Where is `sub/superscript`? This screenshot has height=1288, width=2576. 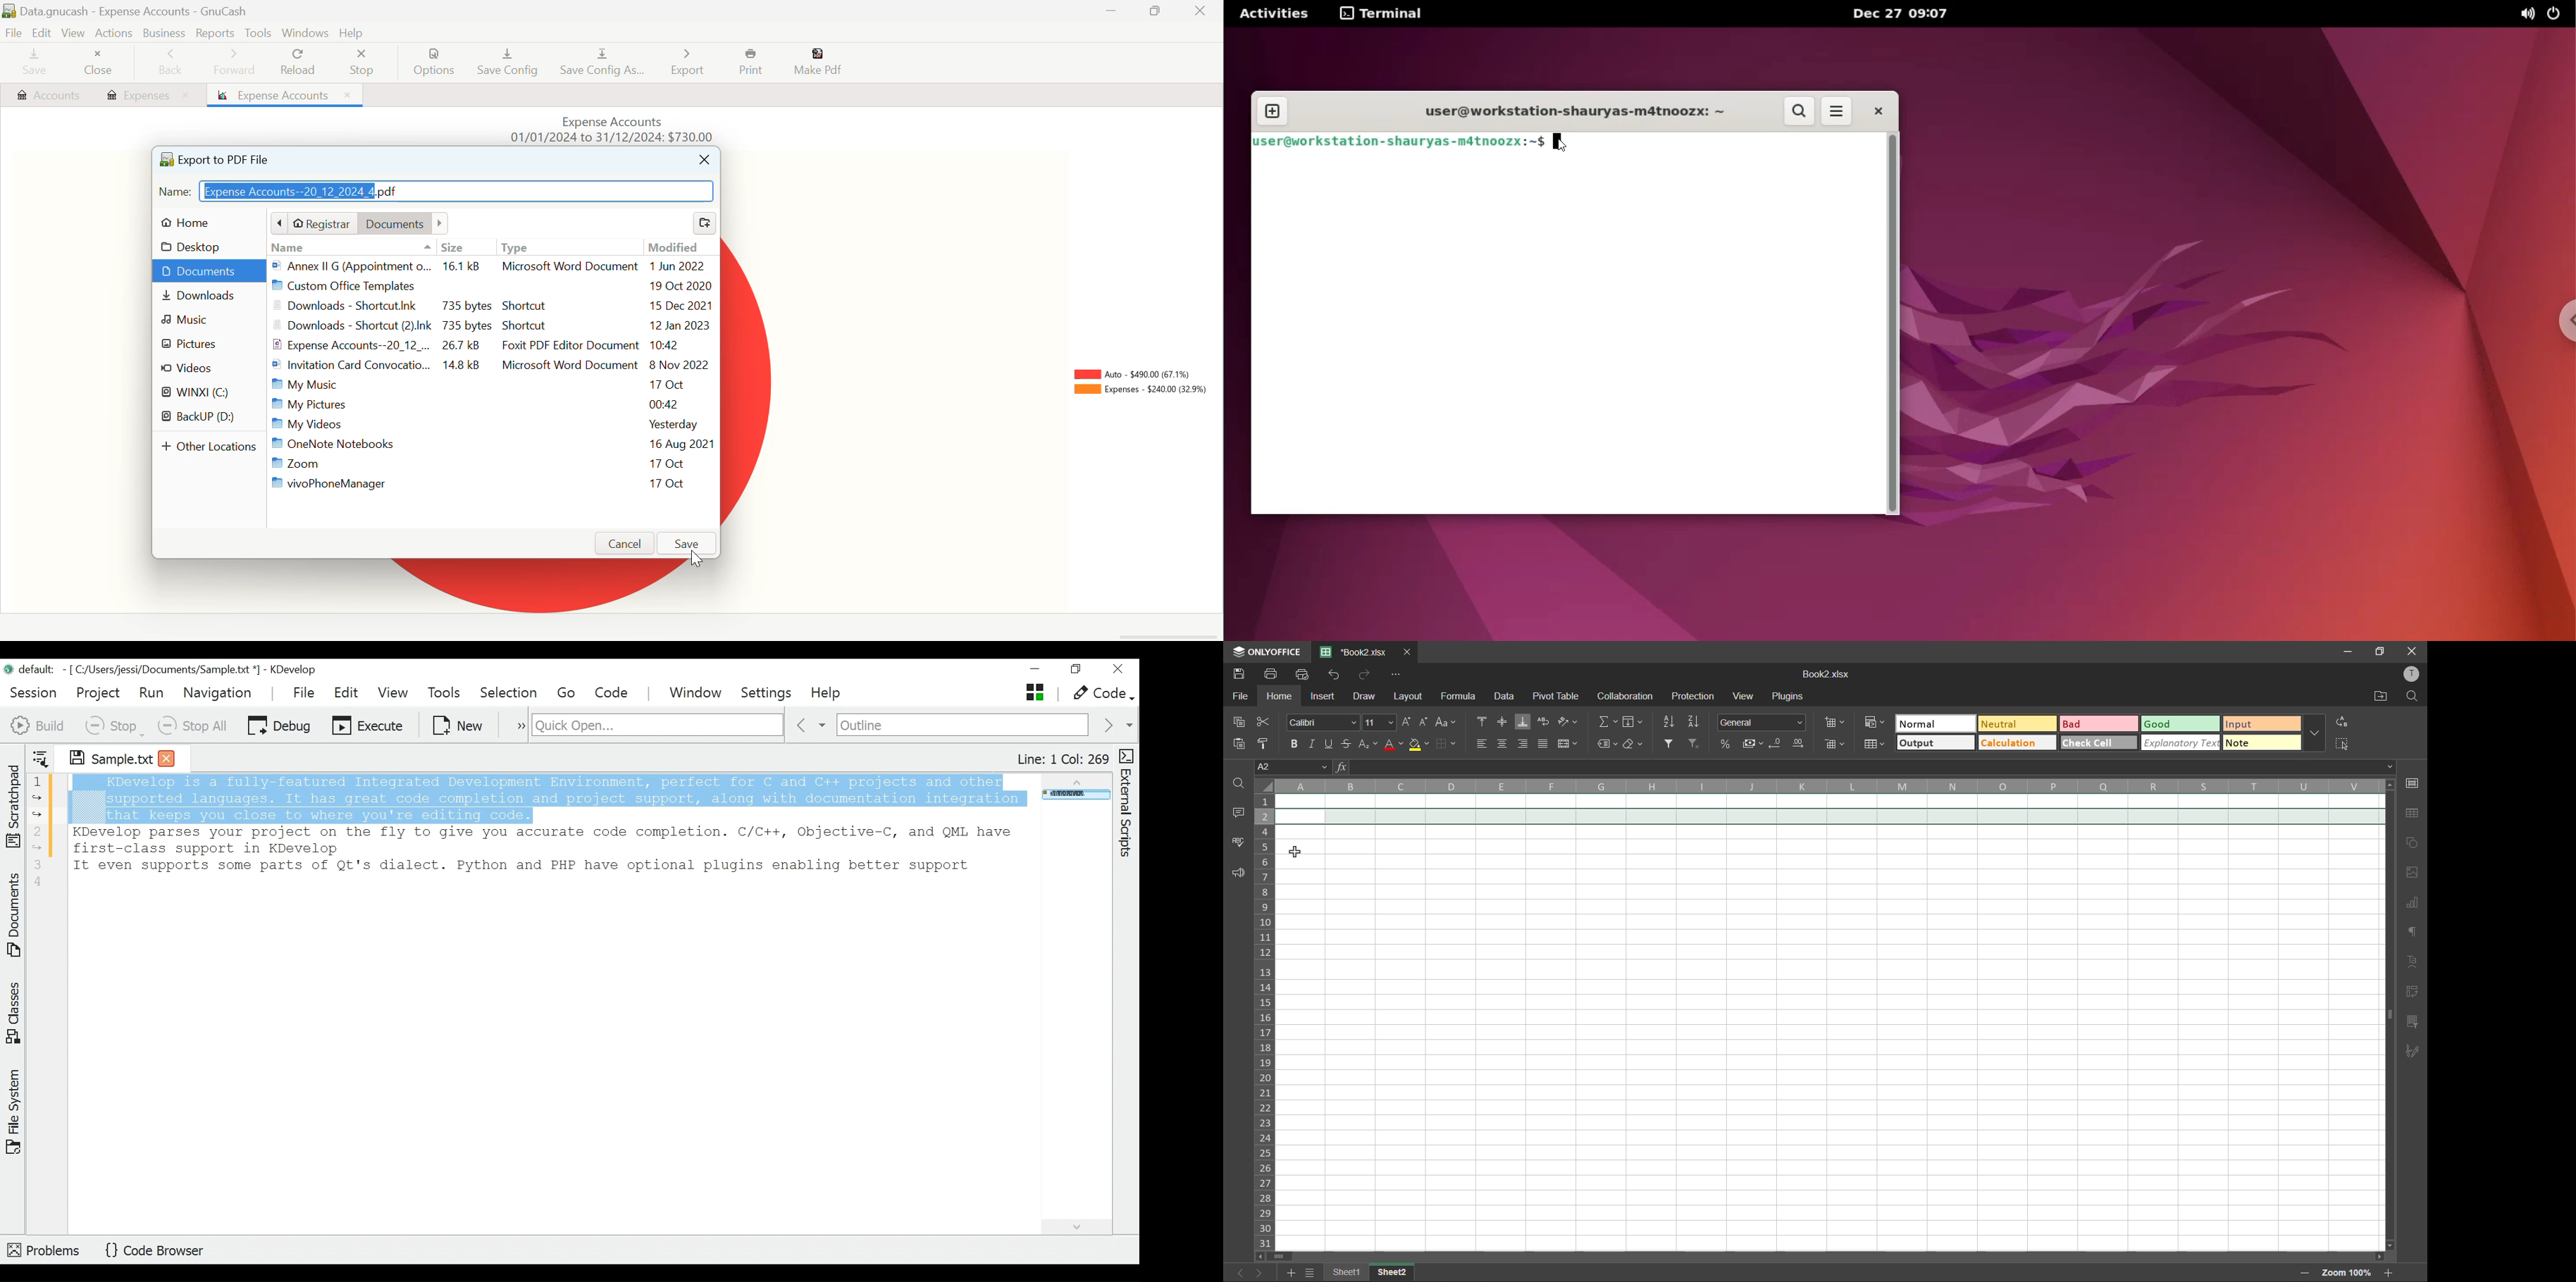
sub/superscript is located at coordinates (1364, 743).